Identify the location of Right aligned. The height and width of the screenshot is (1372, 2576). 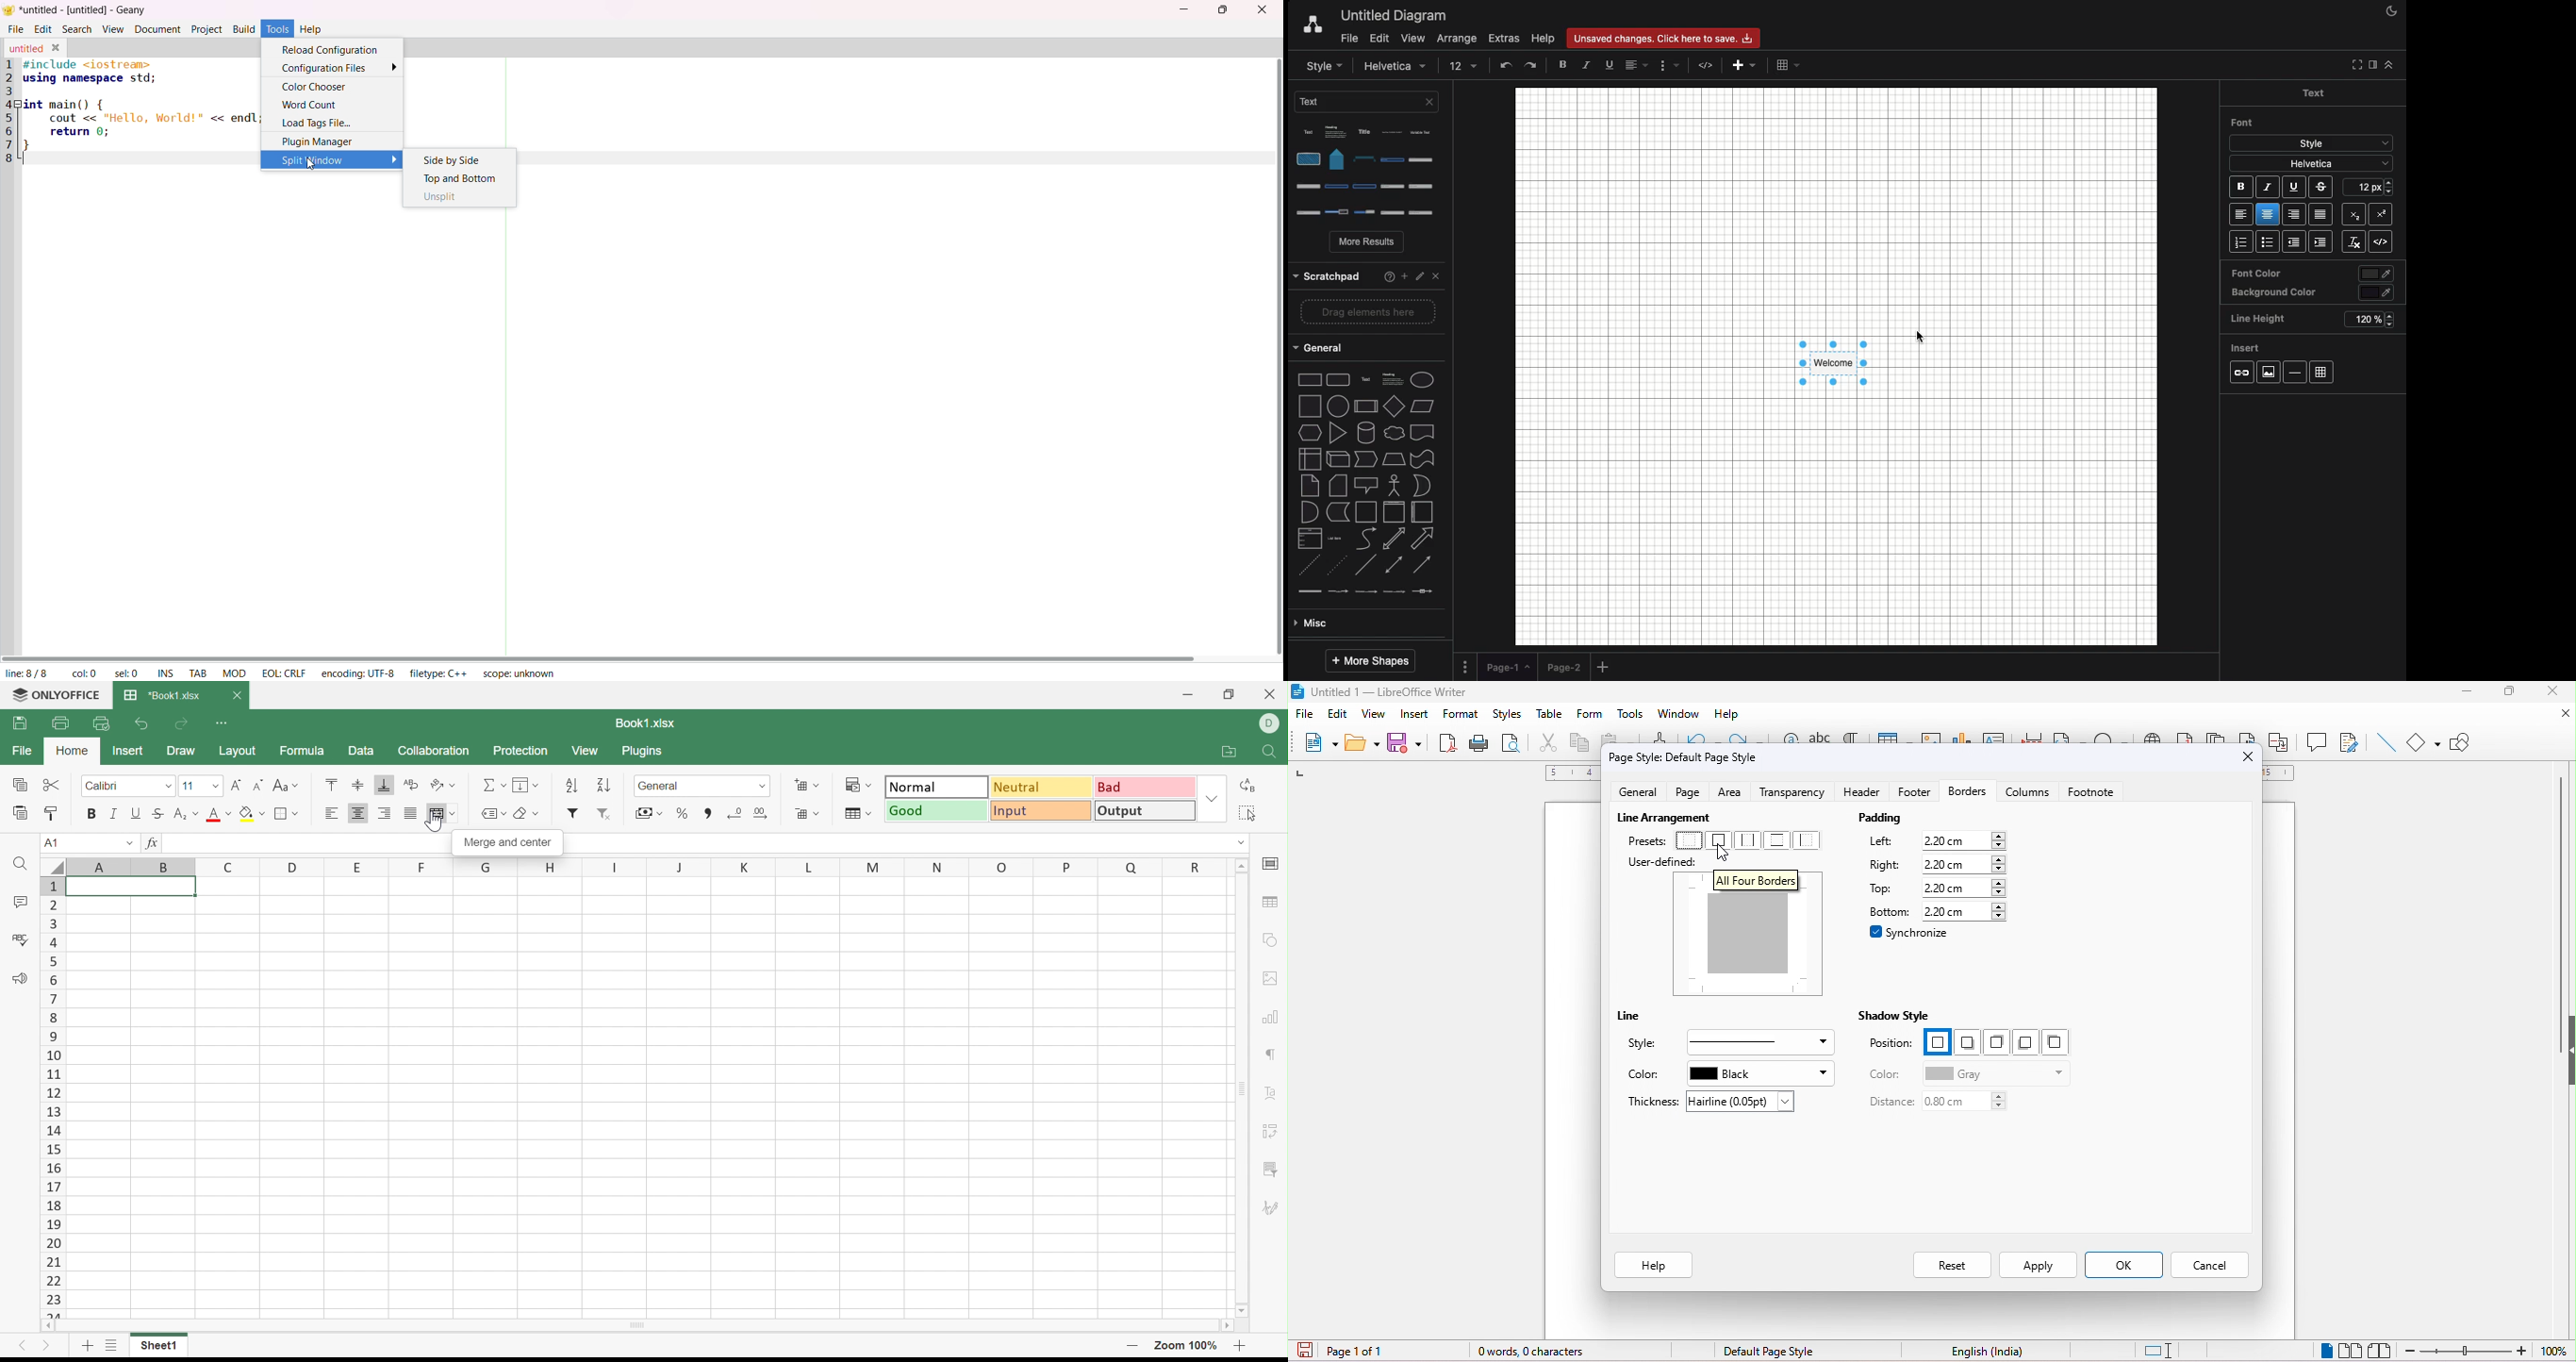
(2294, 214).